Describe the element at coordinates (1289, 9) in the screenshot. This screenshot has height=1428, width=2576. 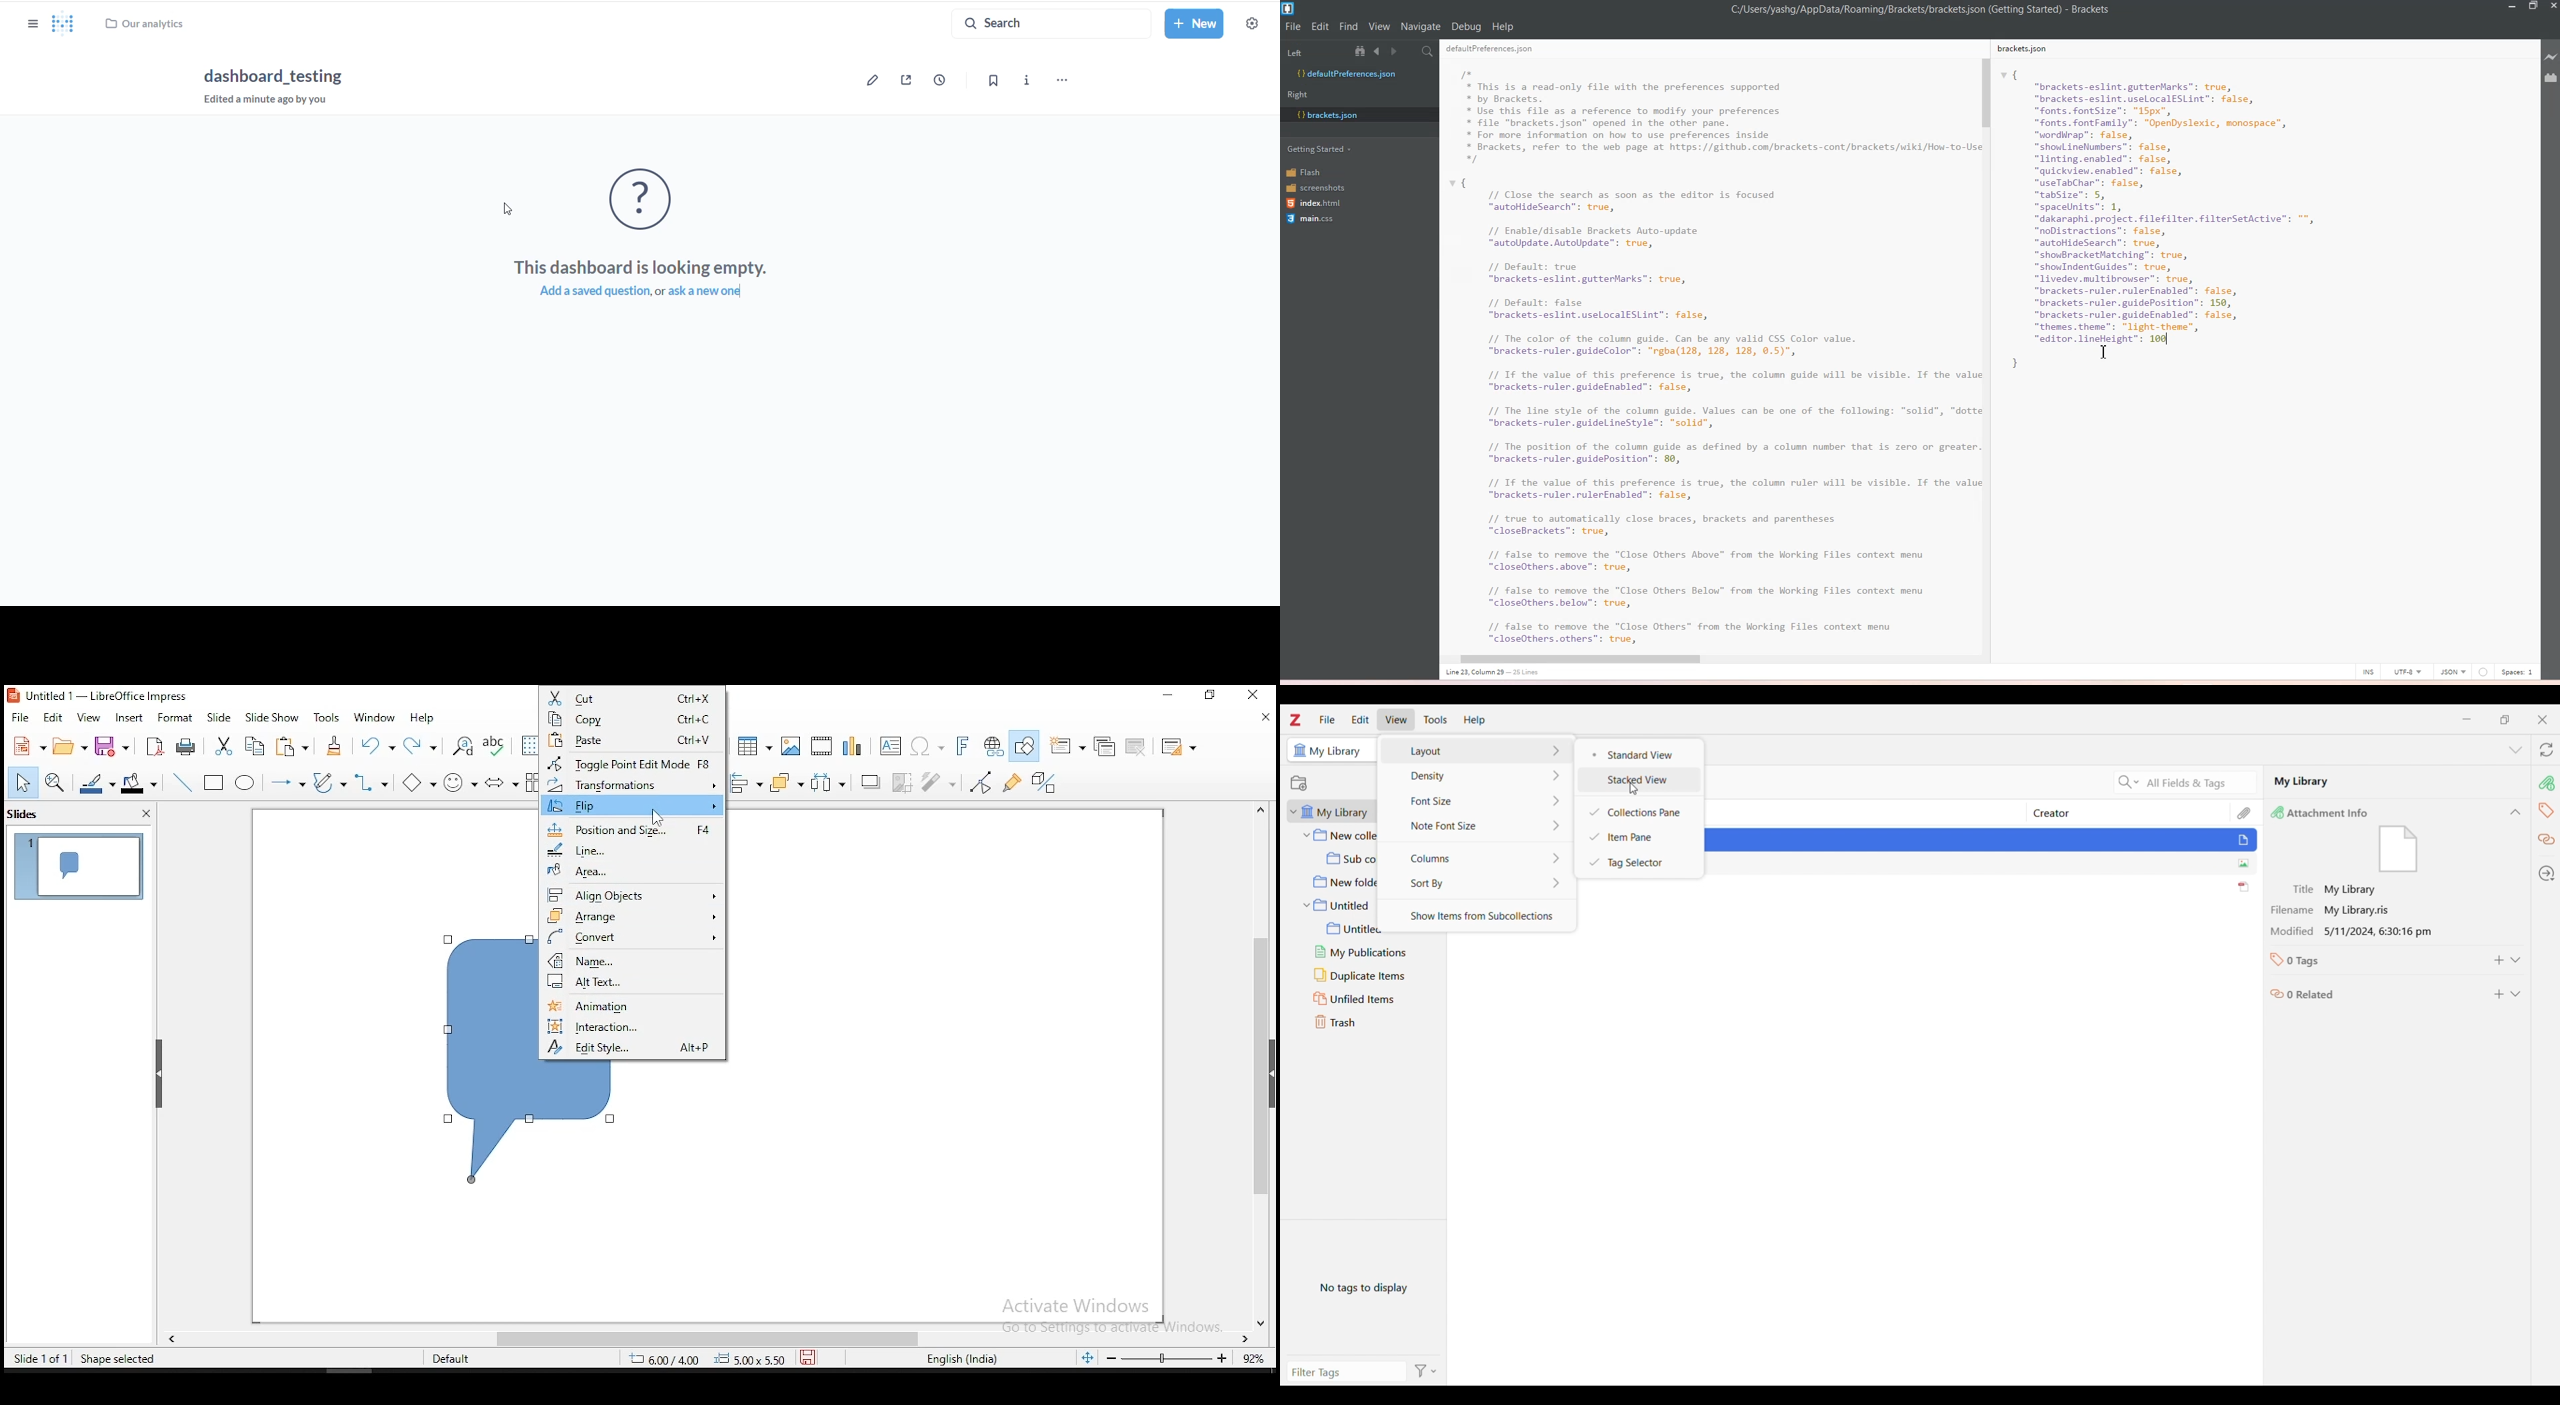
I see `Bracket log` at that location.